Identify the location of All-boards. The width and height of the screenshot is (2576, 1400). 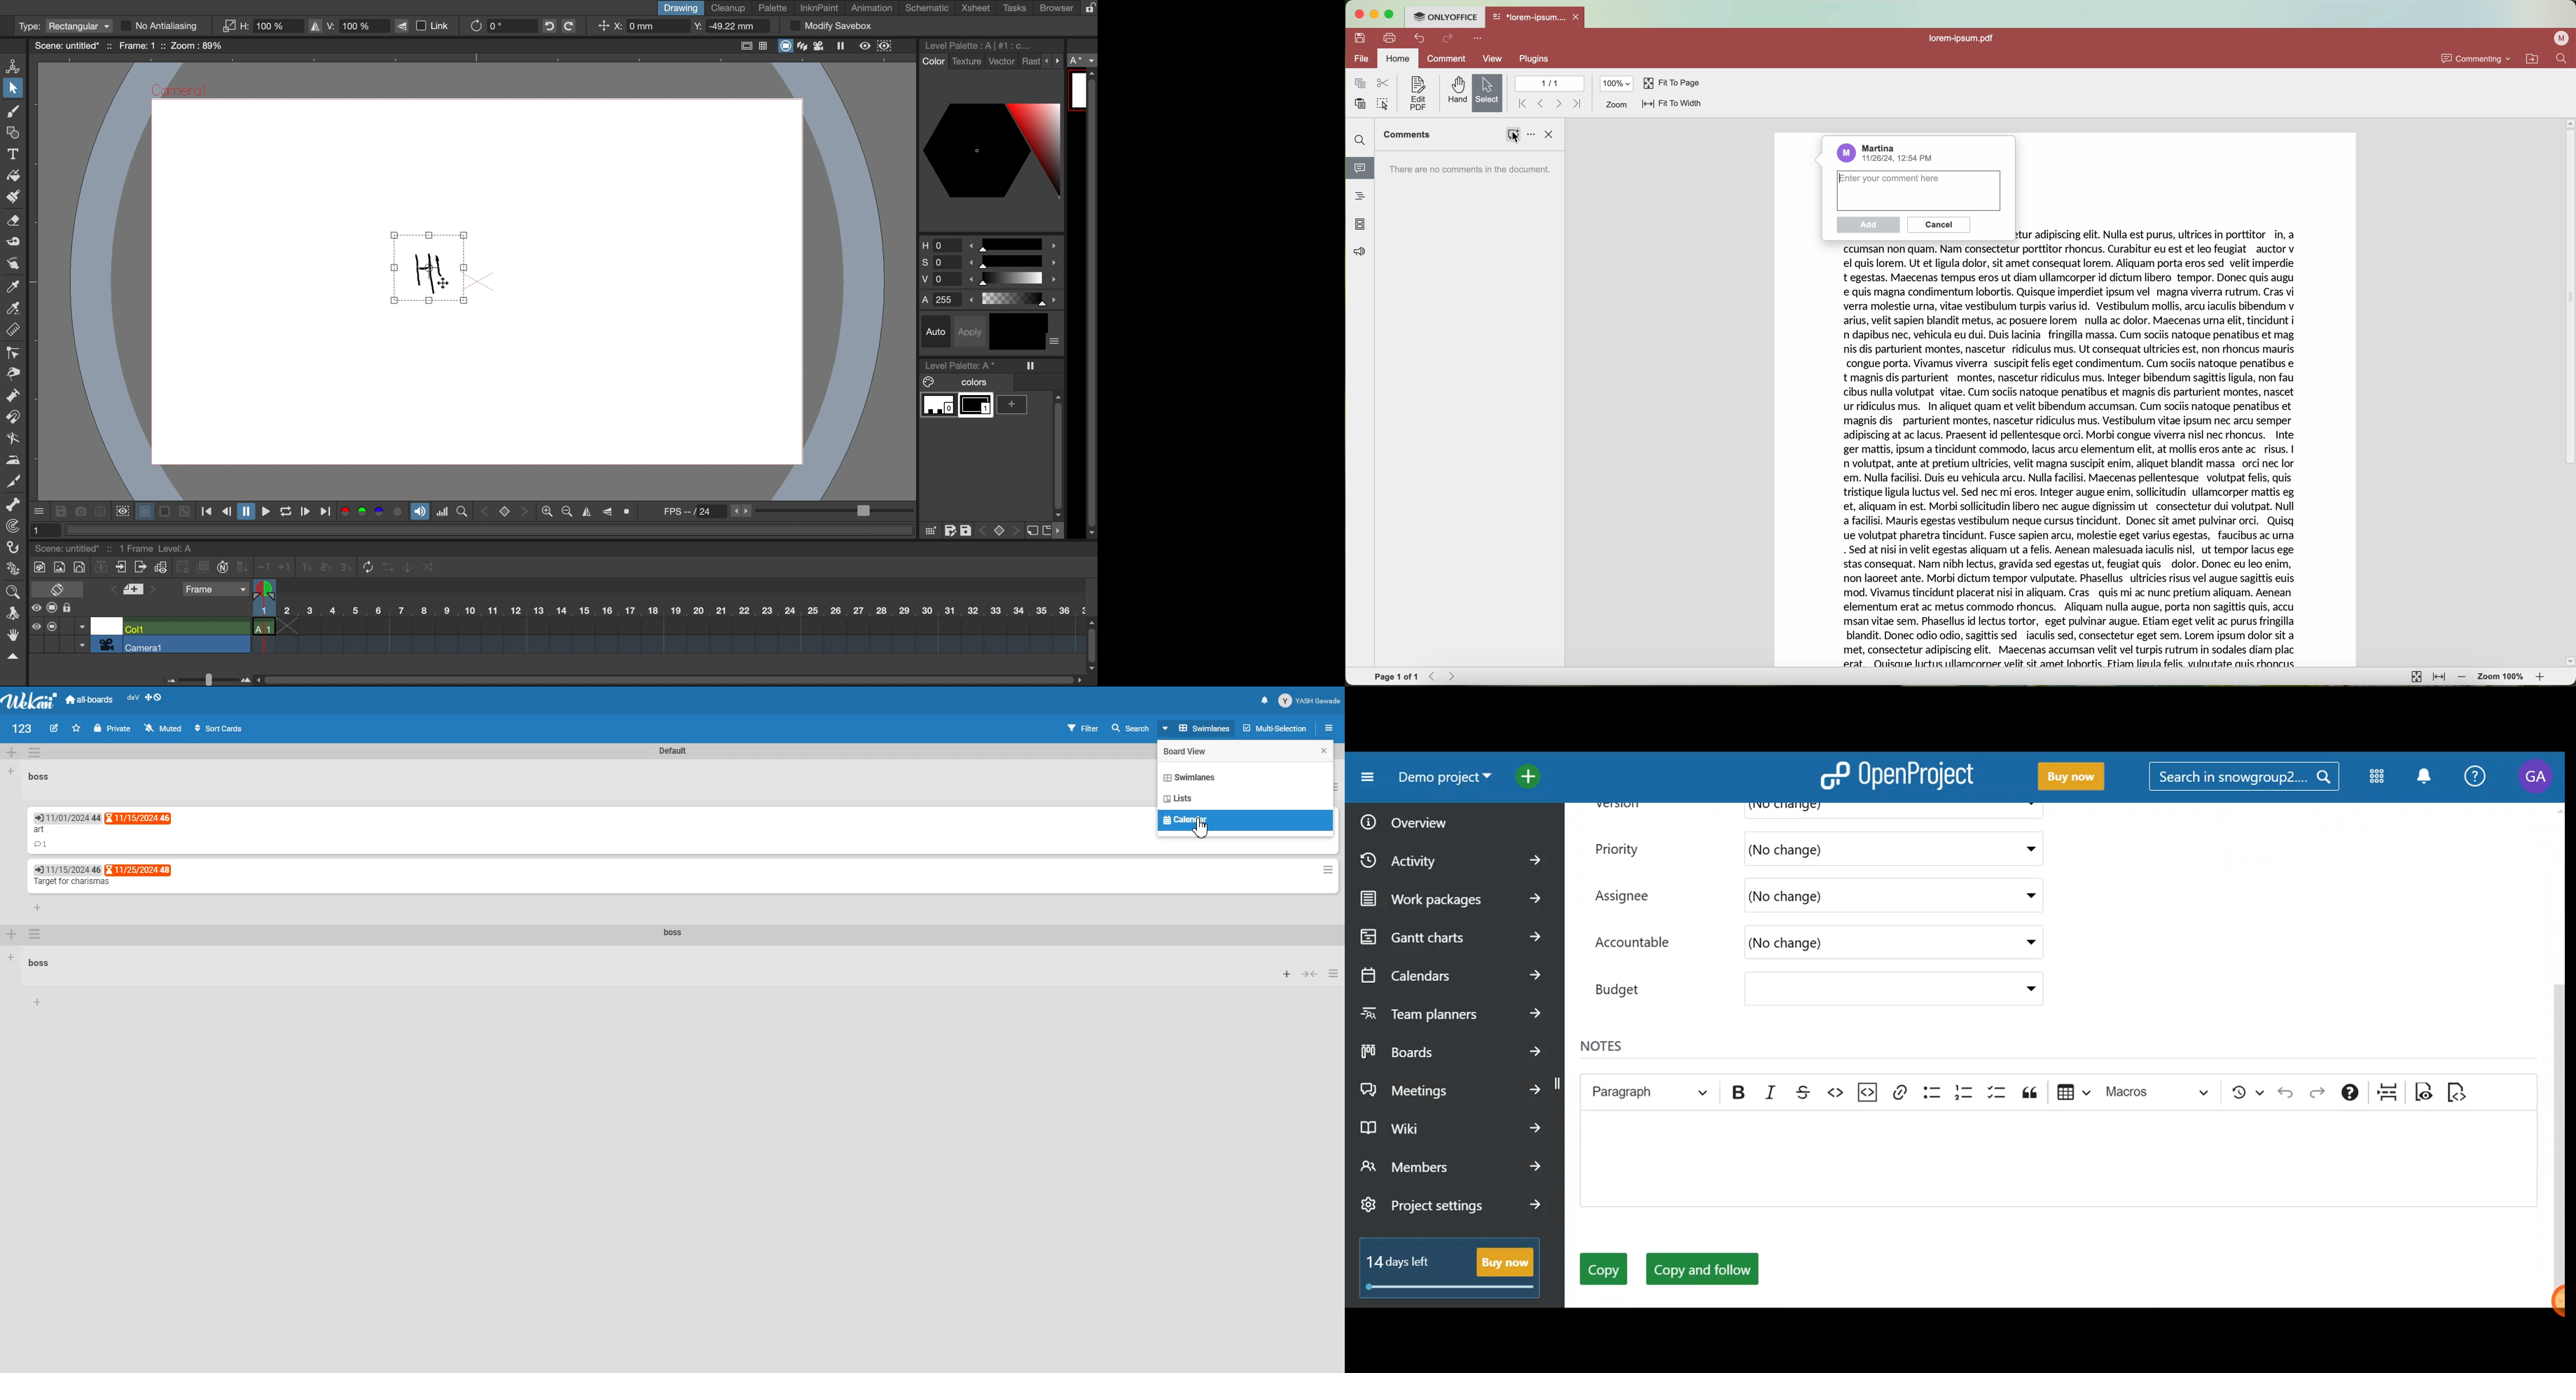
(90, 699).